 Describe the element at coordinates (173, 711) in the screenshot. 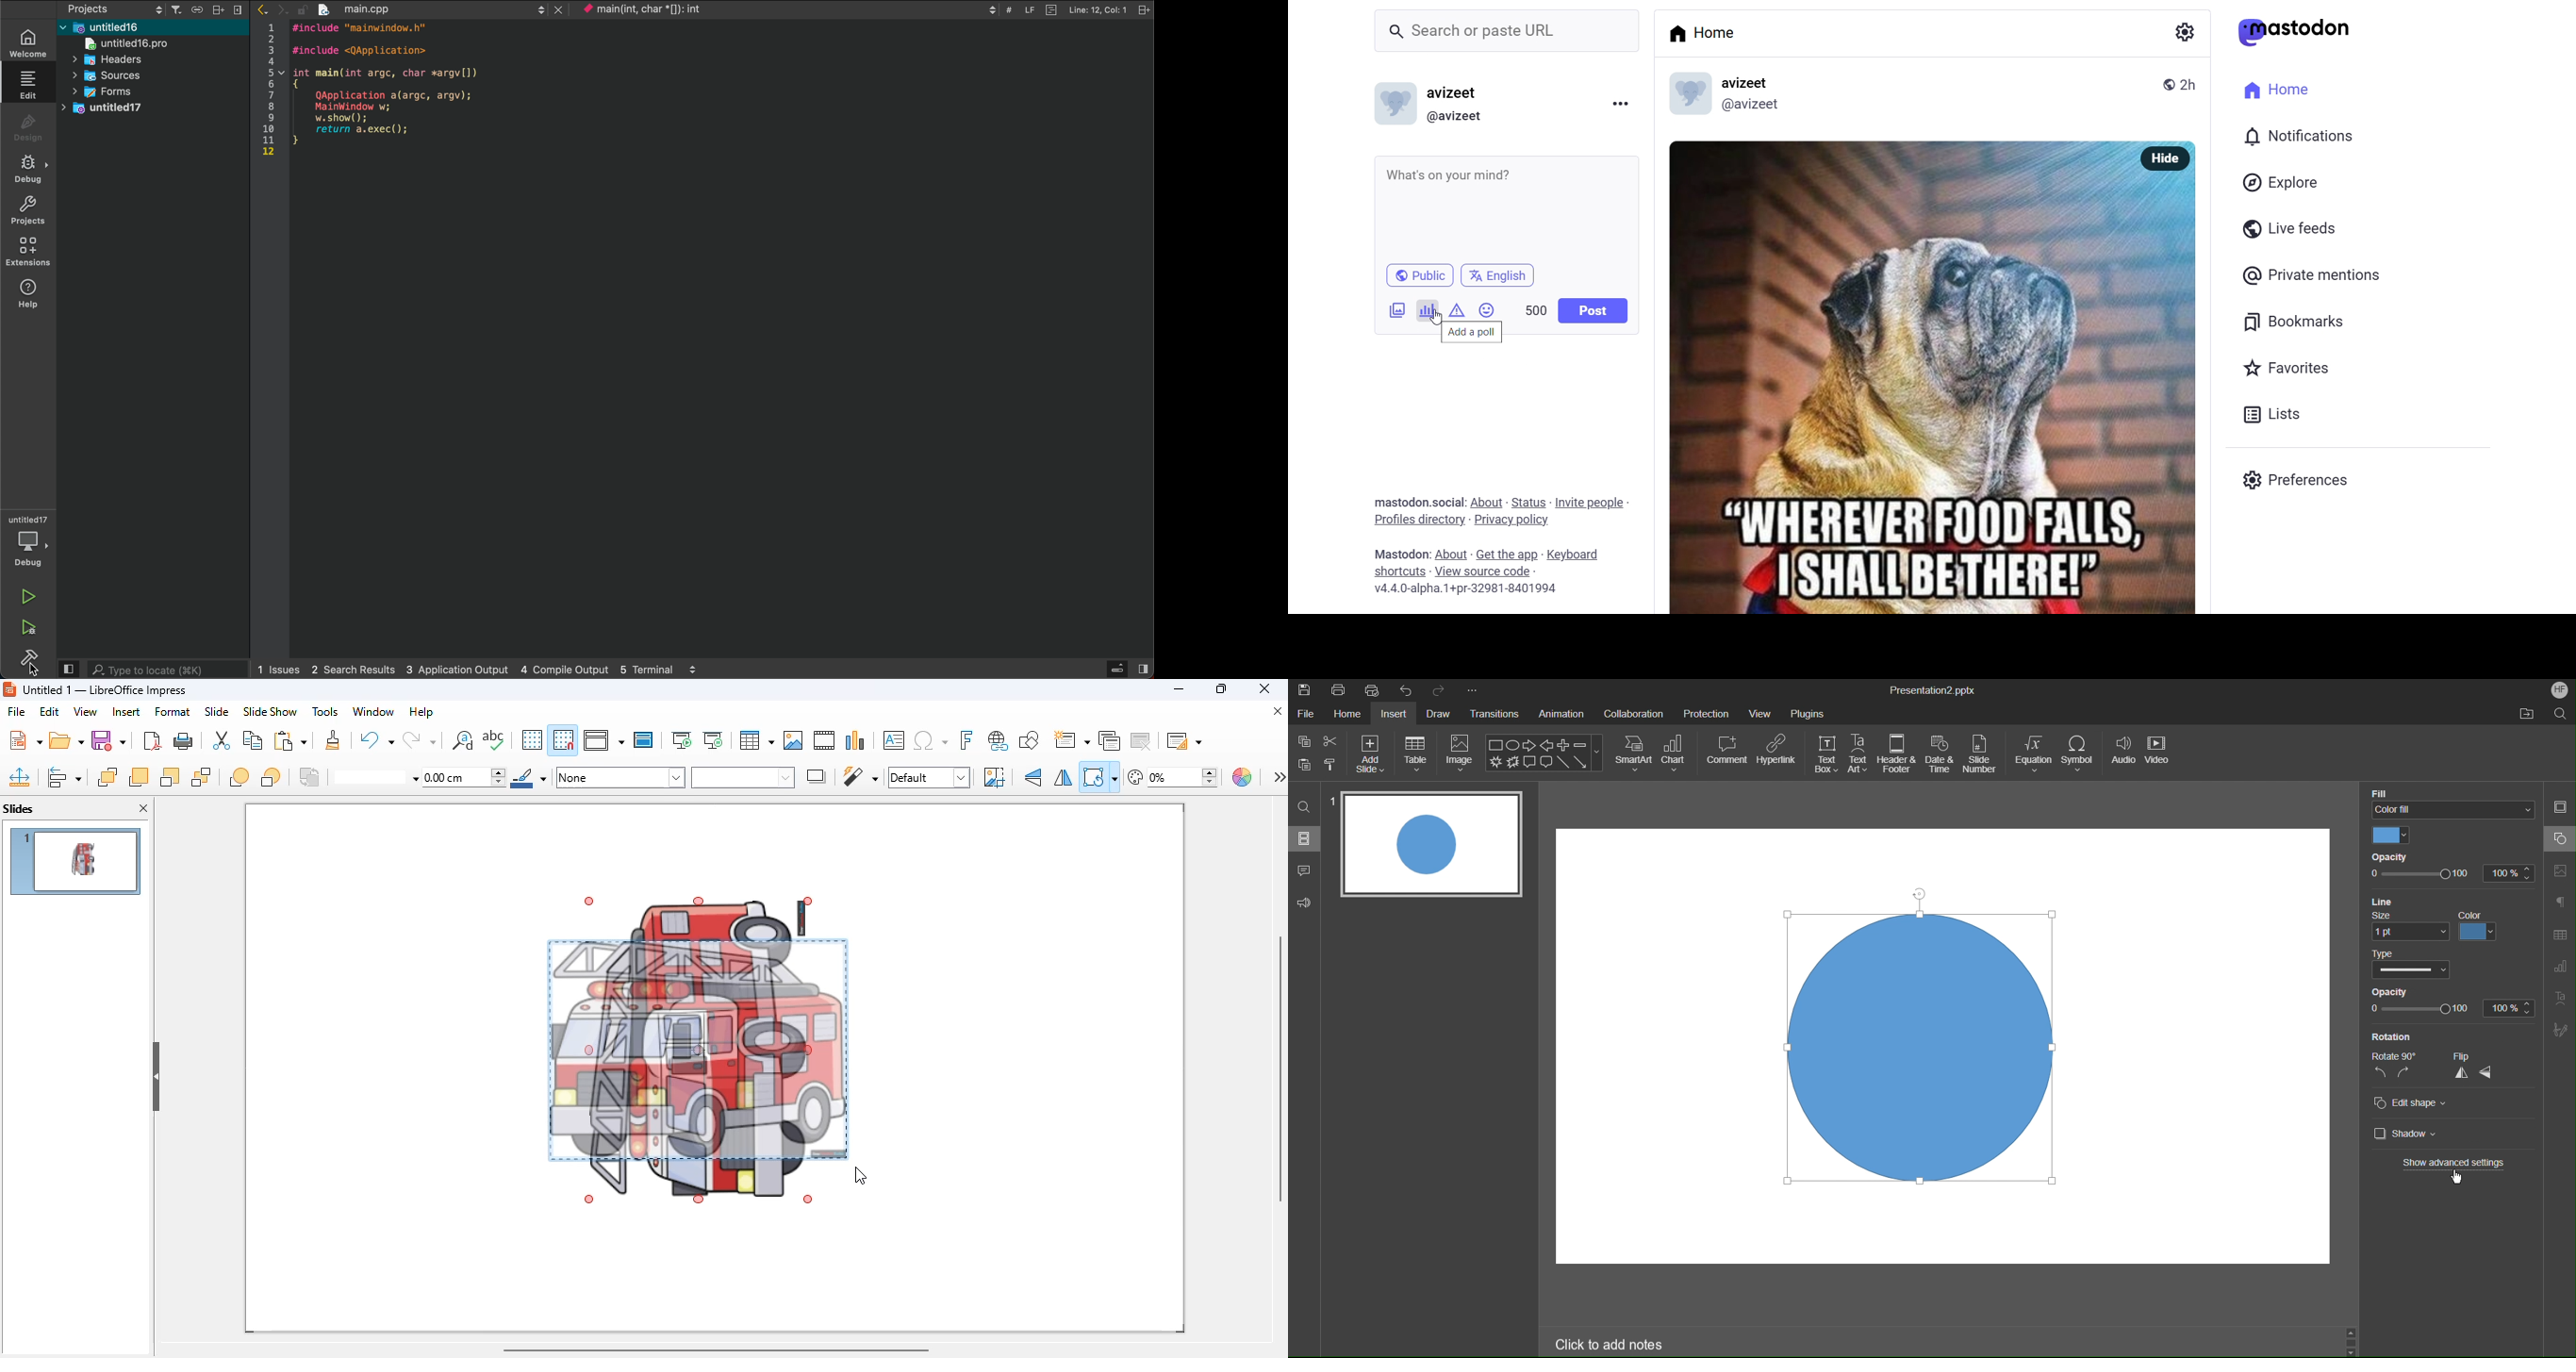

I see `format` at that location.